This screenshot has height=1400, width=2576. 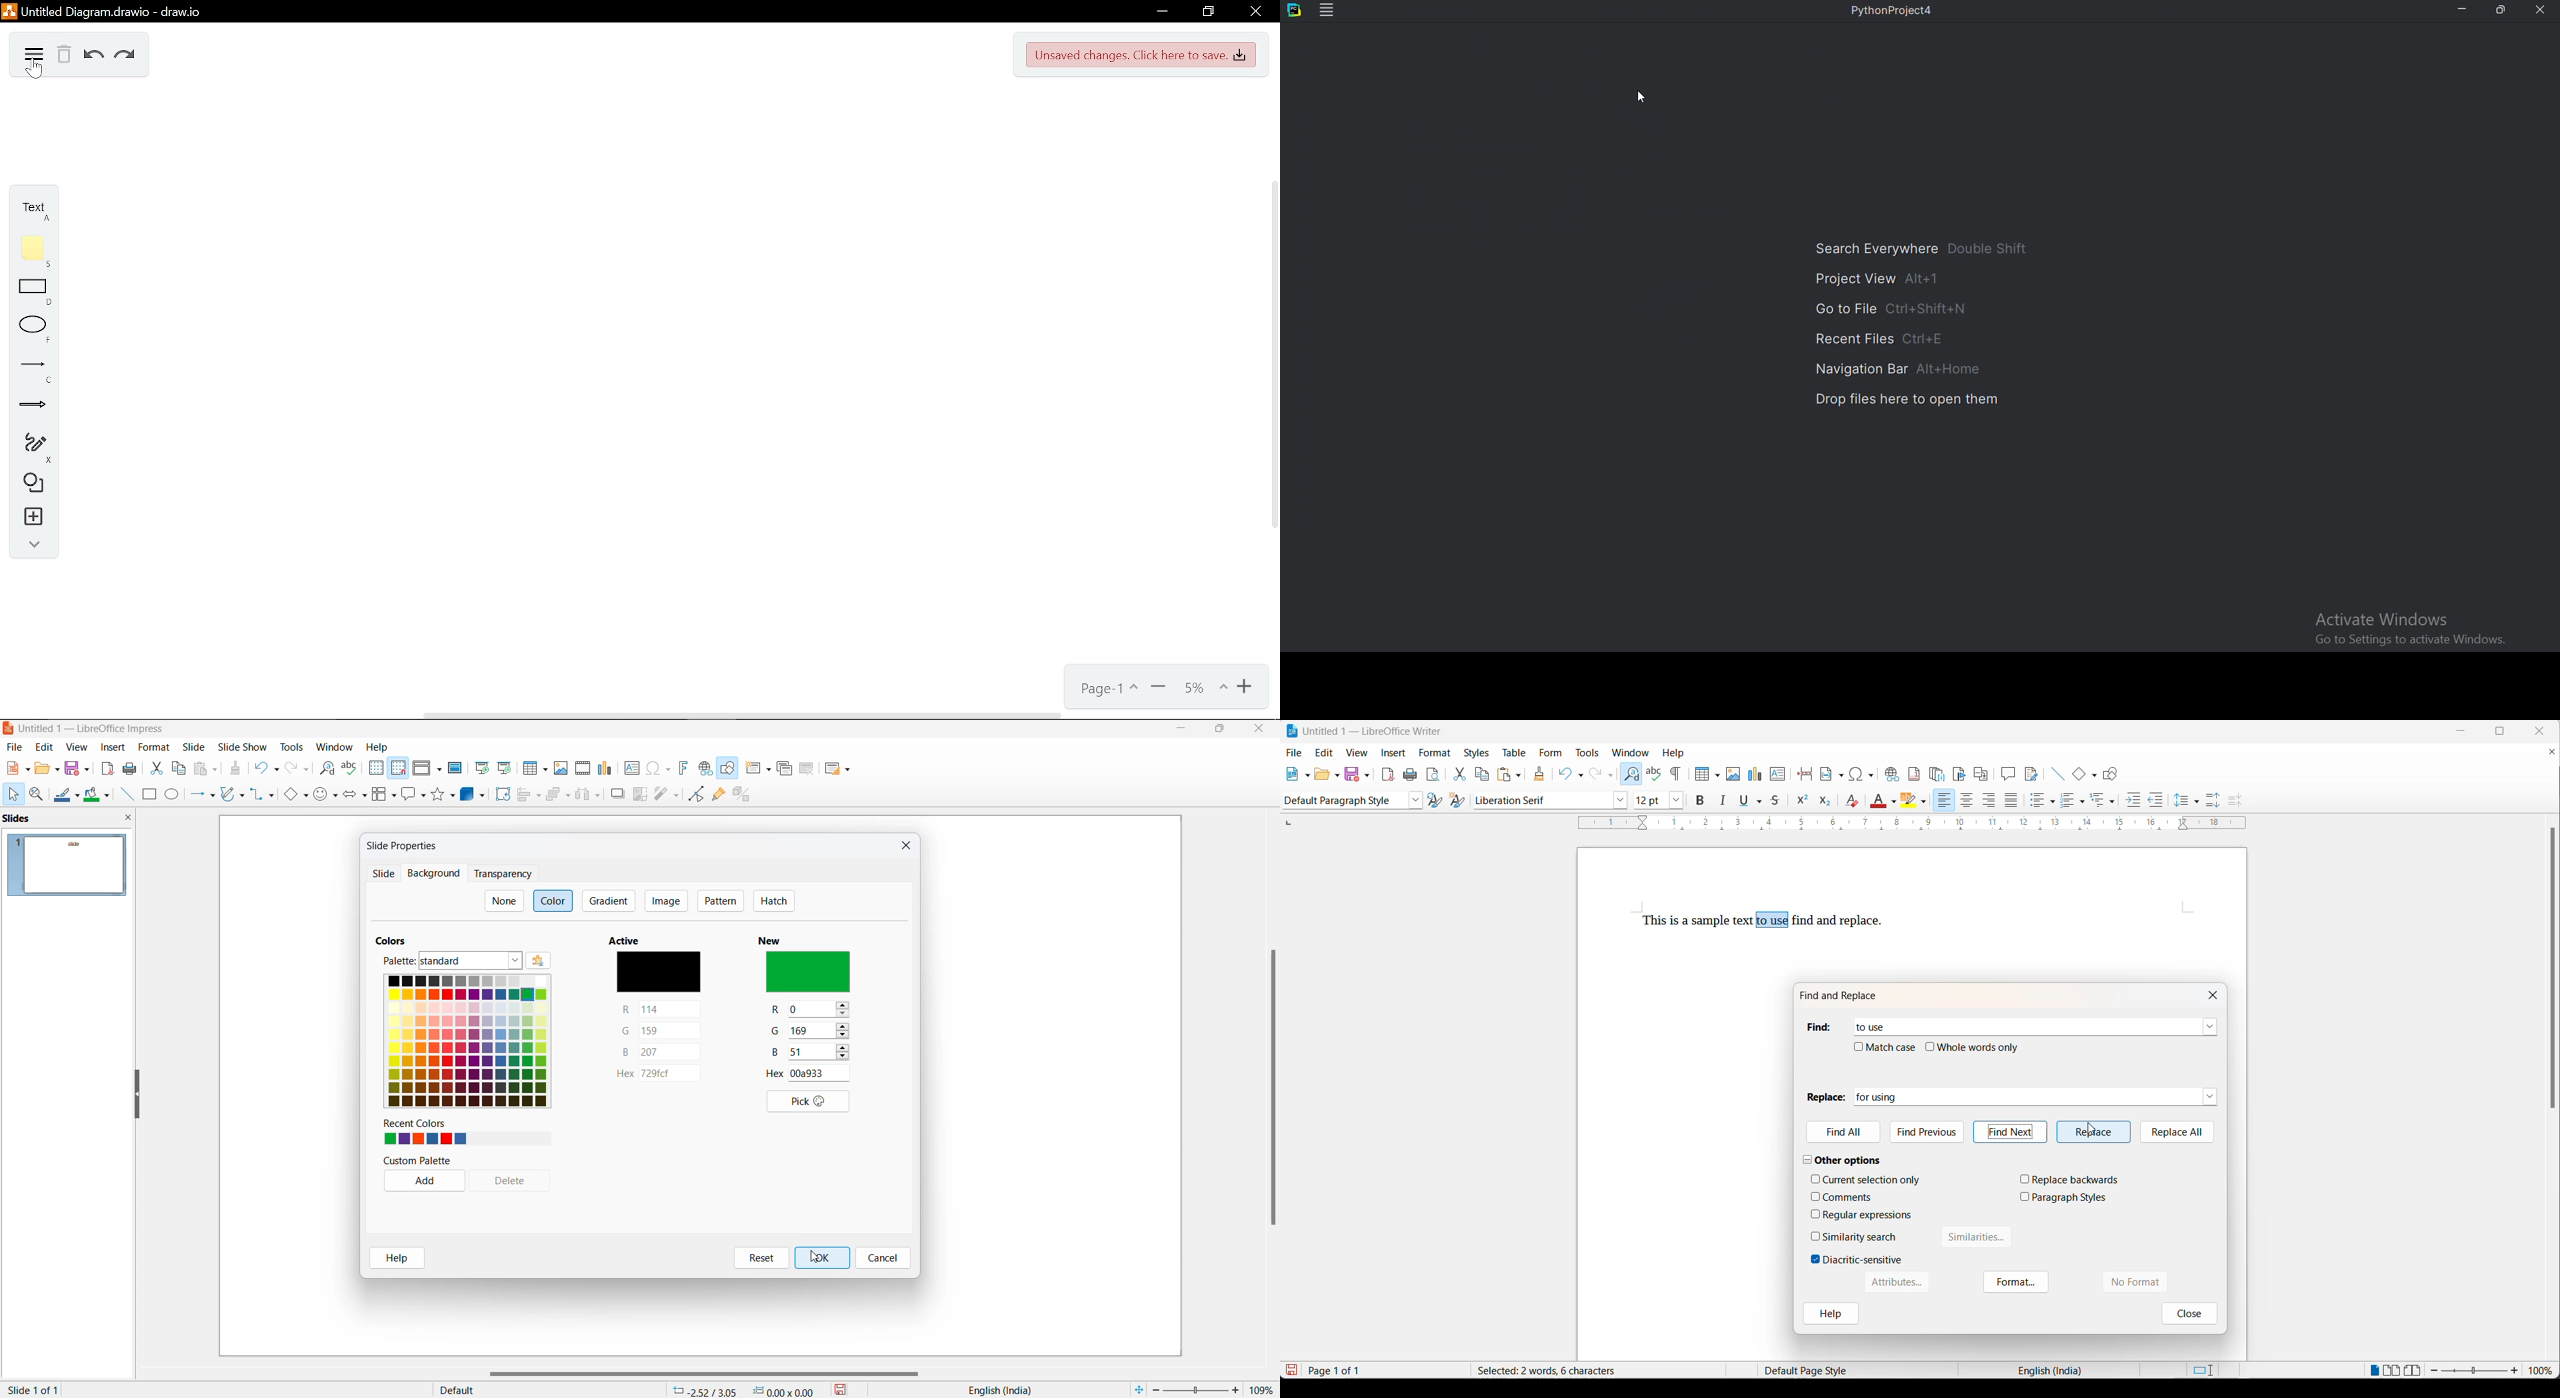 What do you see at coordinates (1707, 770) in the screenshot?
I see `insert table` at bounding box center [1707, 770].